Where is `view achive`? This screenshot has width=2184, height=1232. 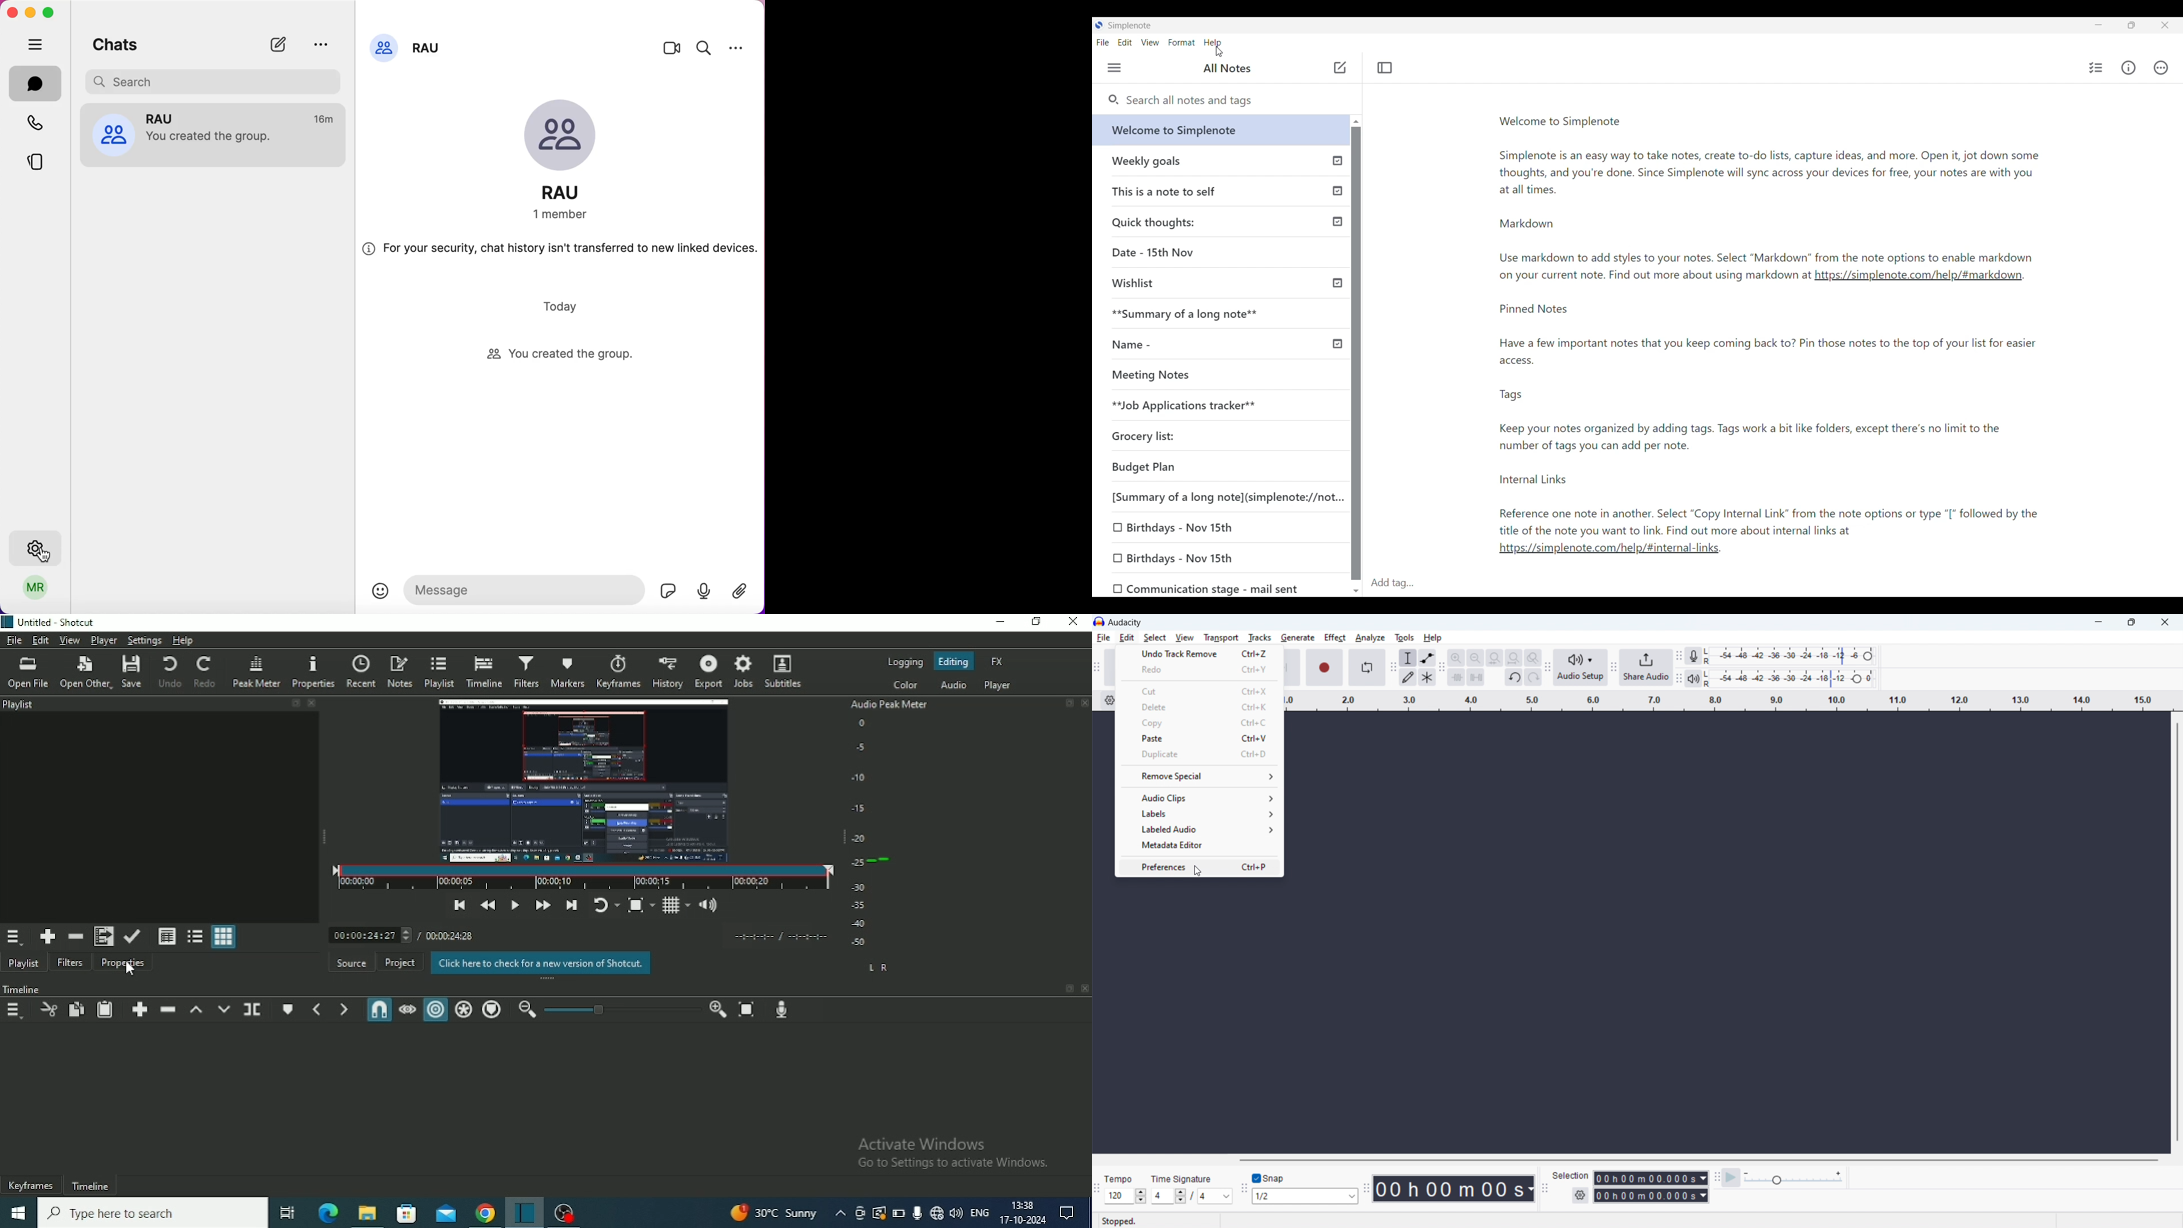
view achive is located at coordinates (320, 44).